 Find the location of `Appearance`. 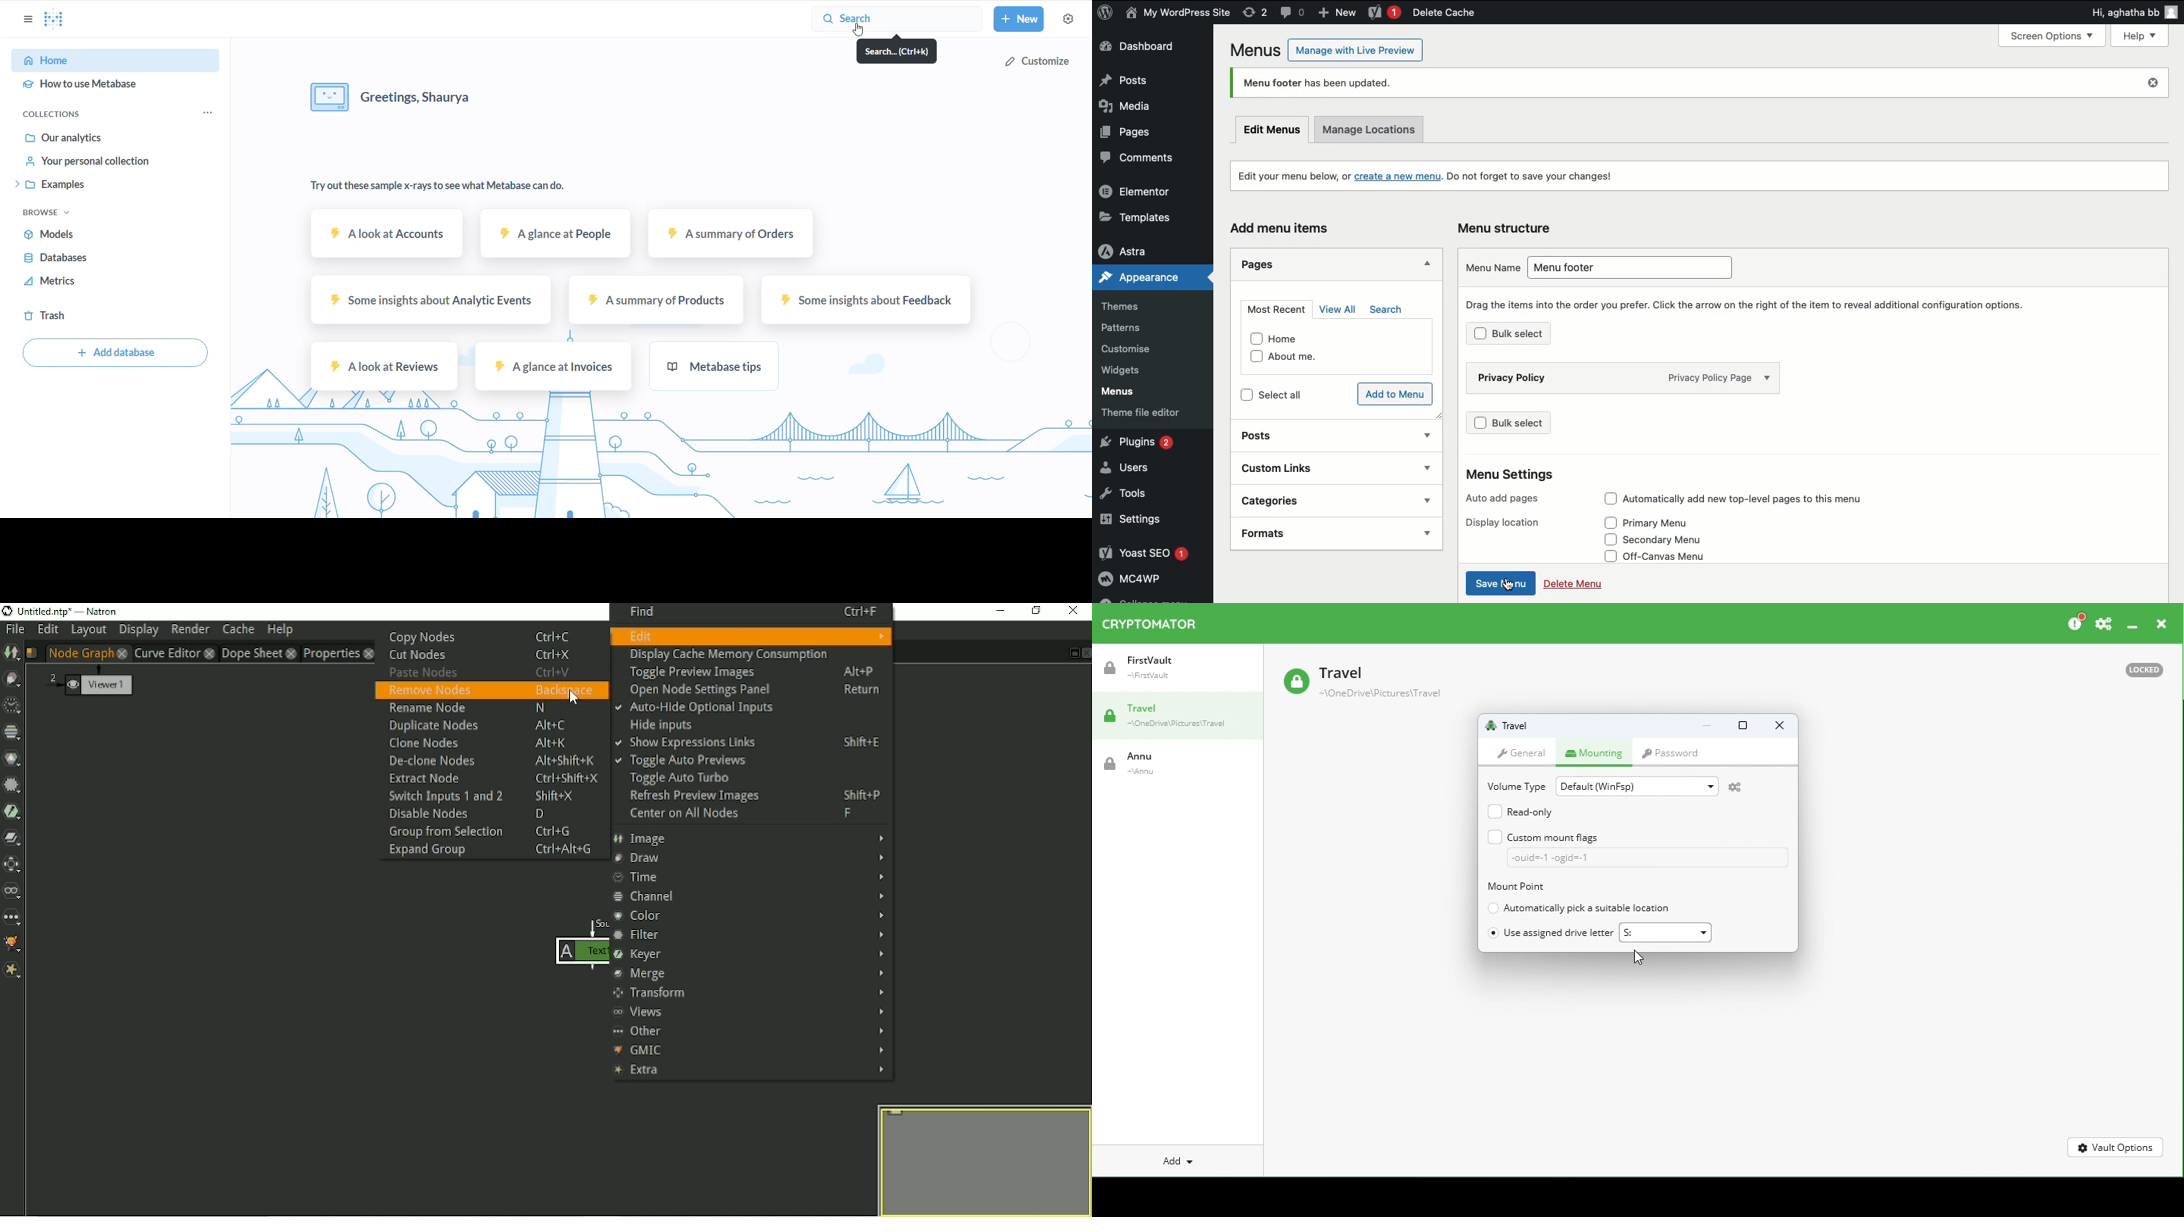

Appearance is located at coordinates (1136, 281).